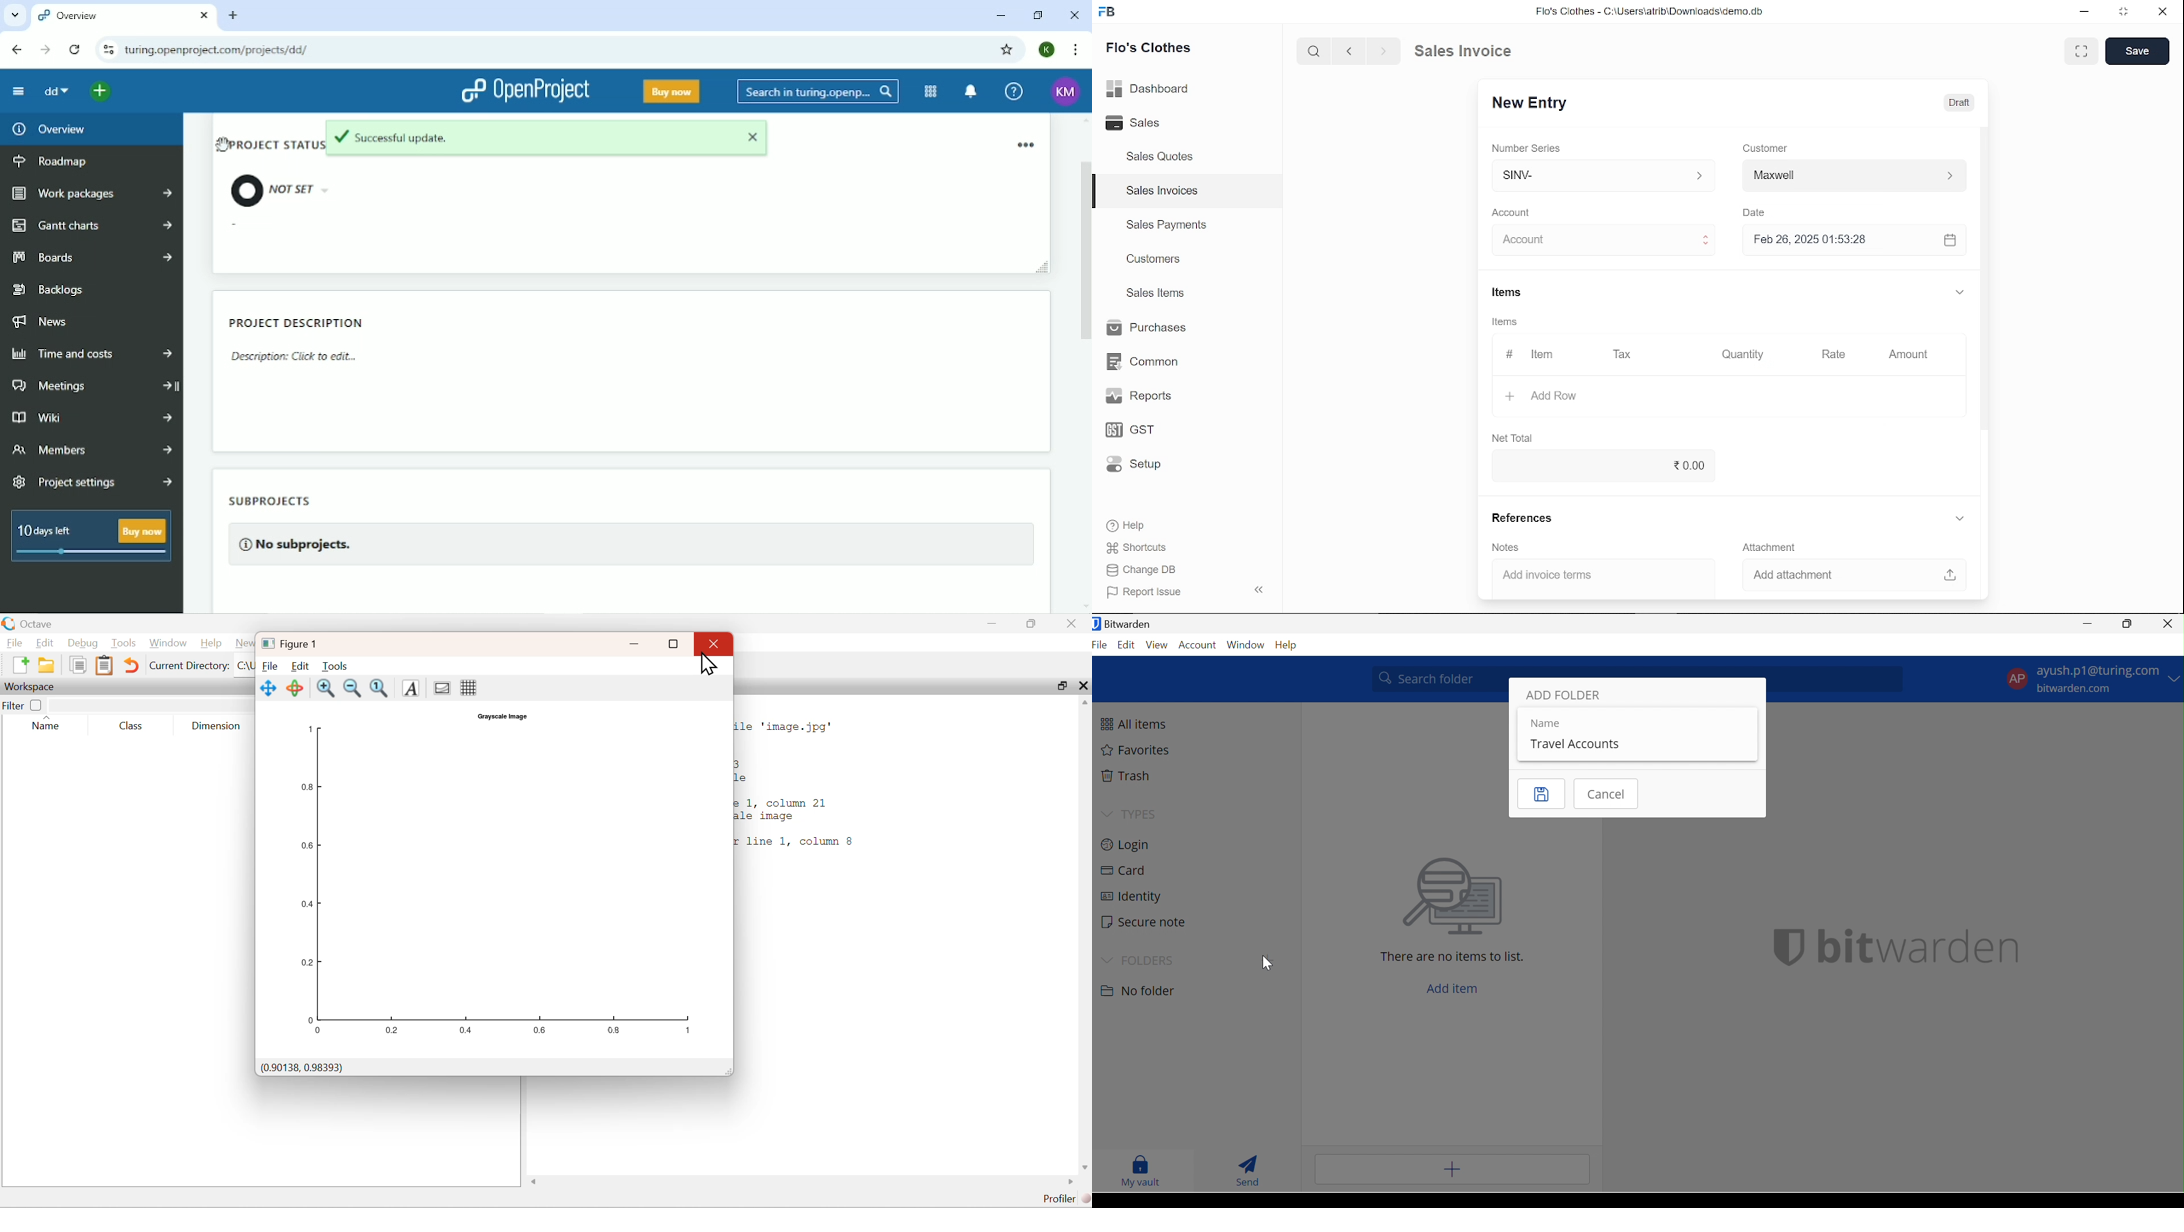 The width and height of the screenshot is (2184, 1232). Describe the element at coordinates (1149, 960) in the screenshot. I see `FOLDERS` at that location.